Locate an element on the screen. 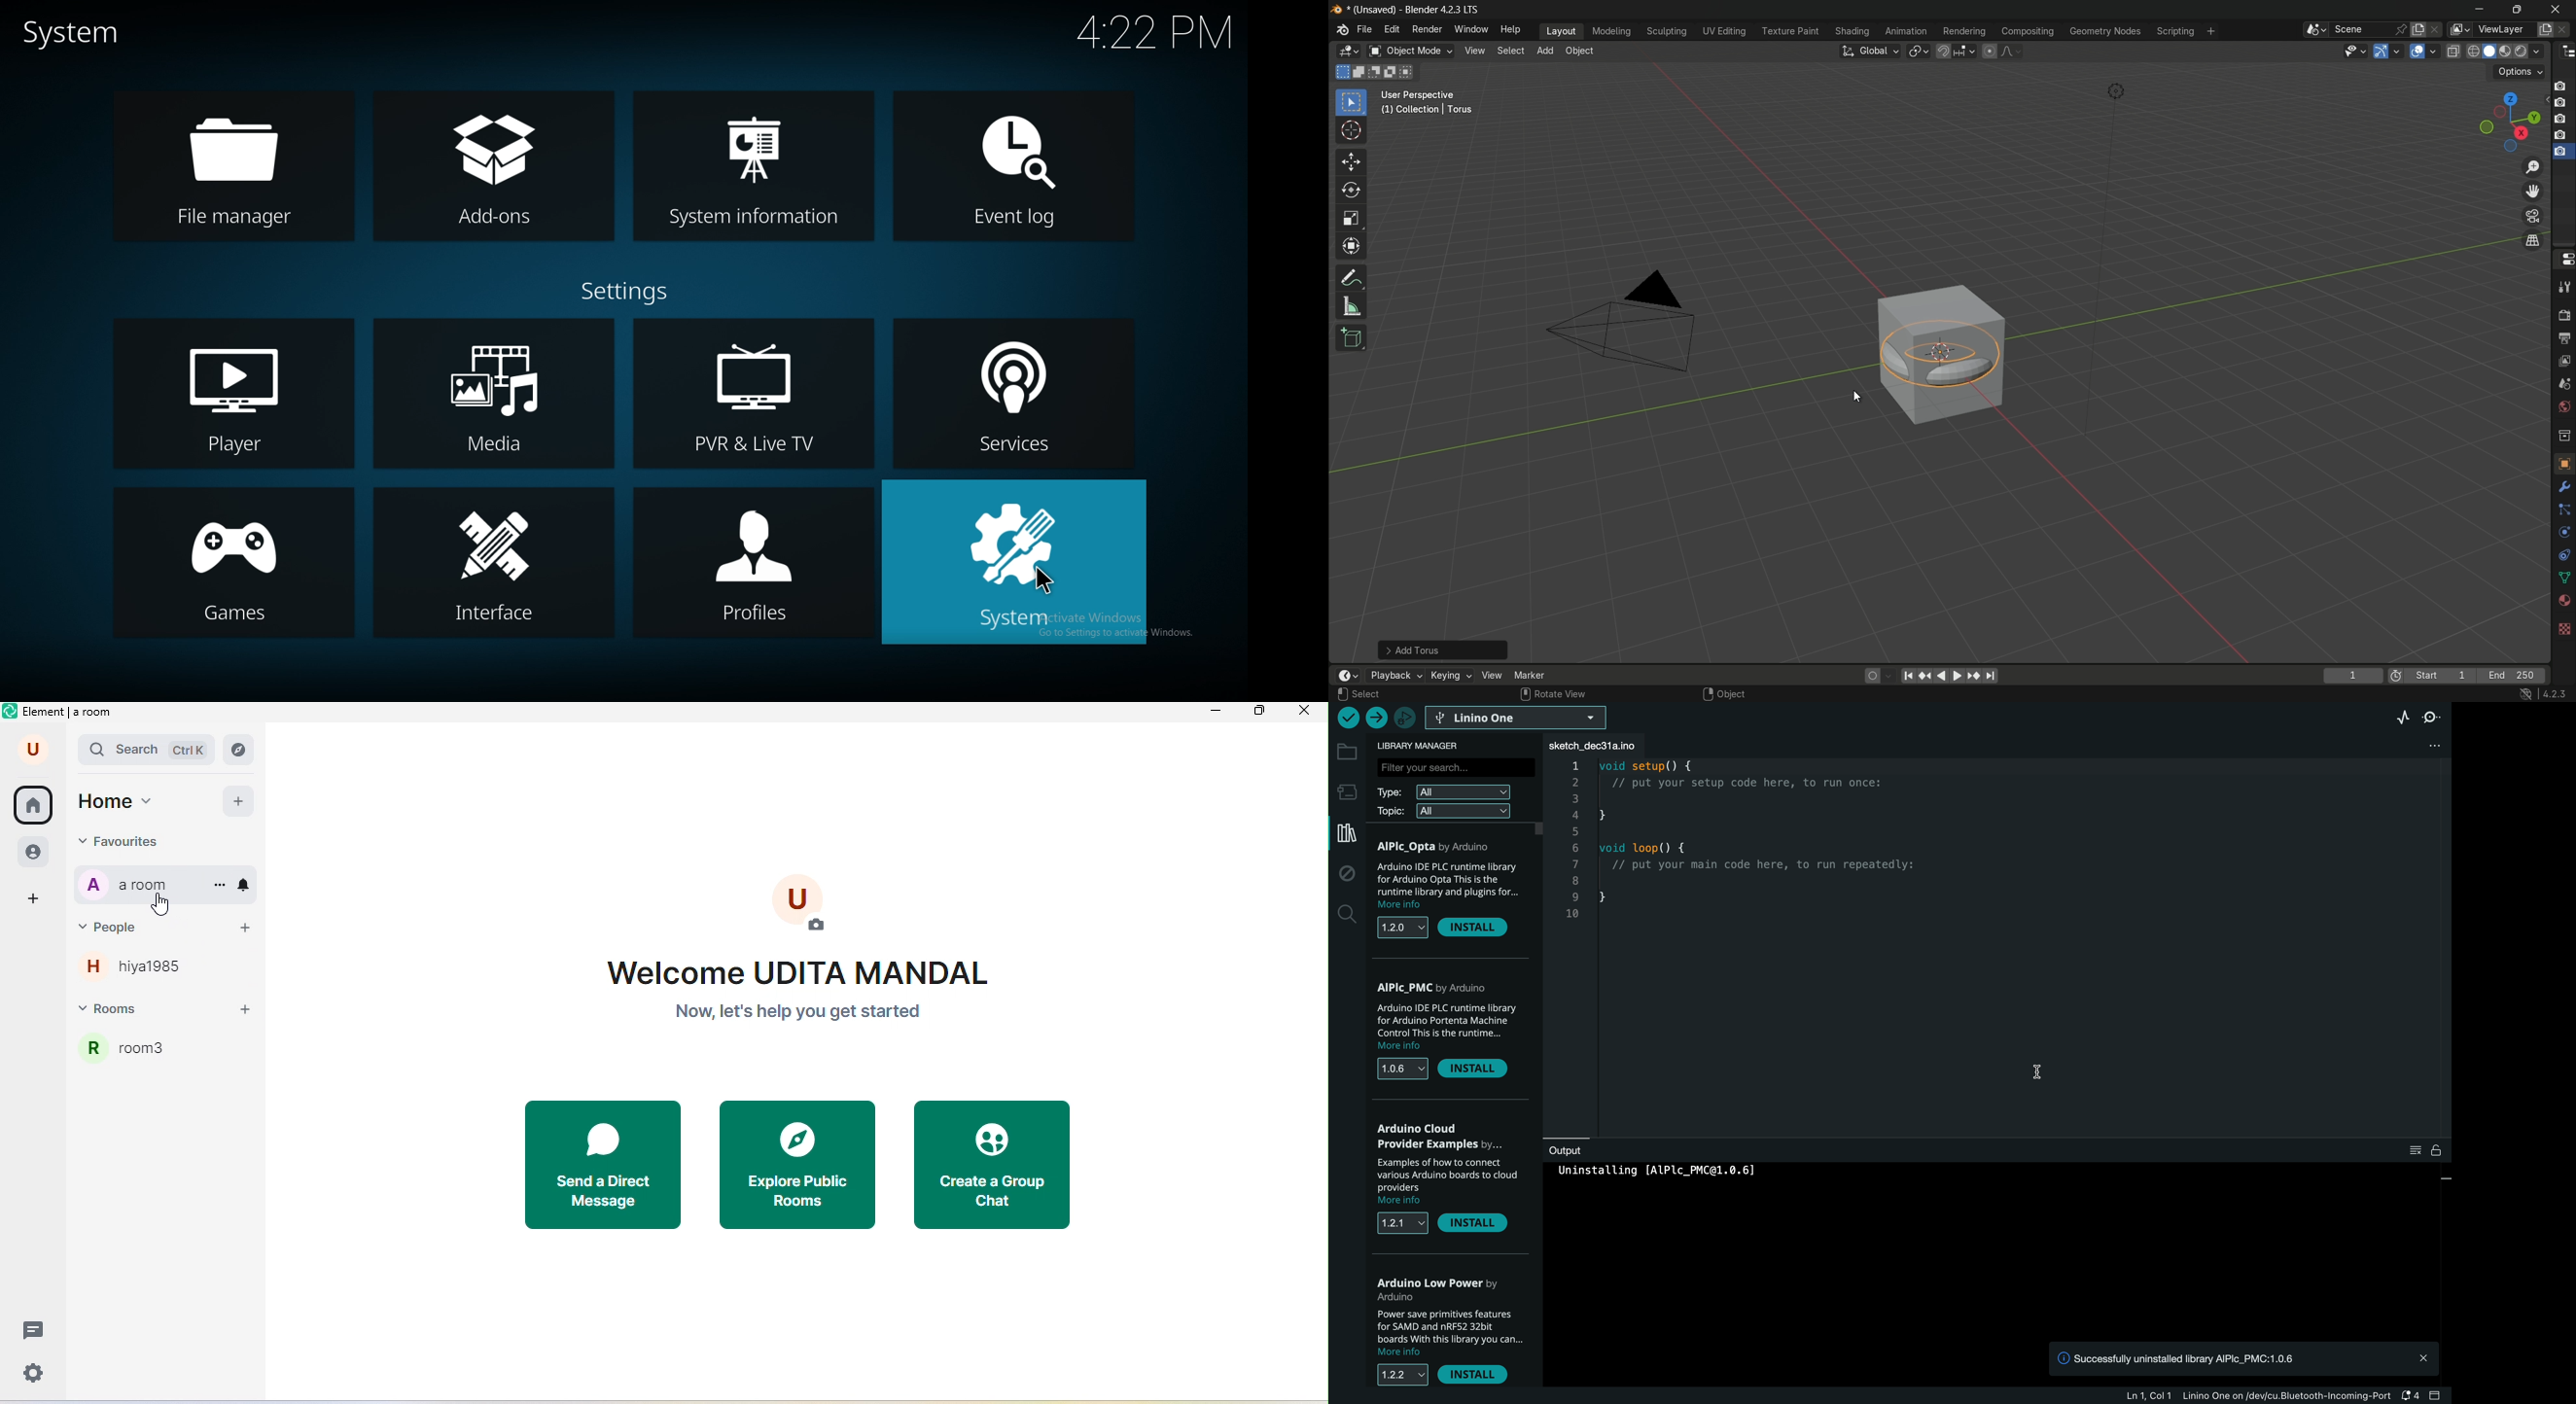 This screenshot has height=1428, width=2576. cursor is located at coordinates (1351, 131).